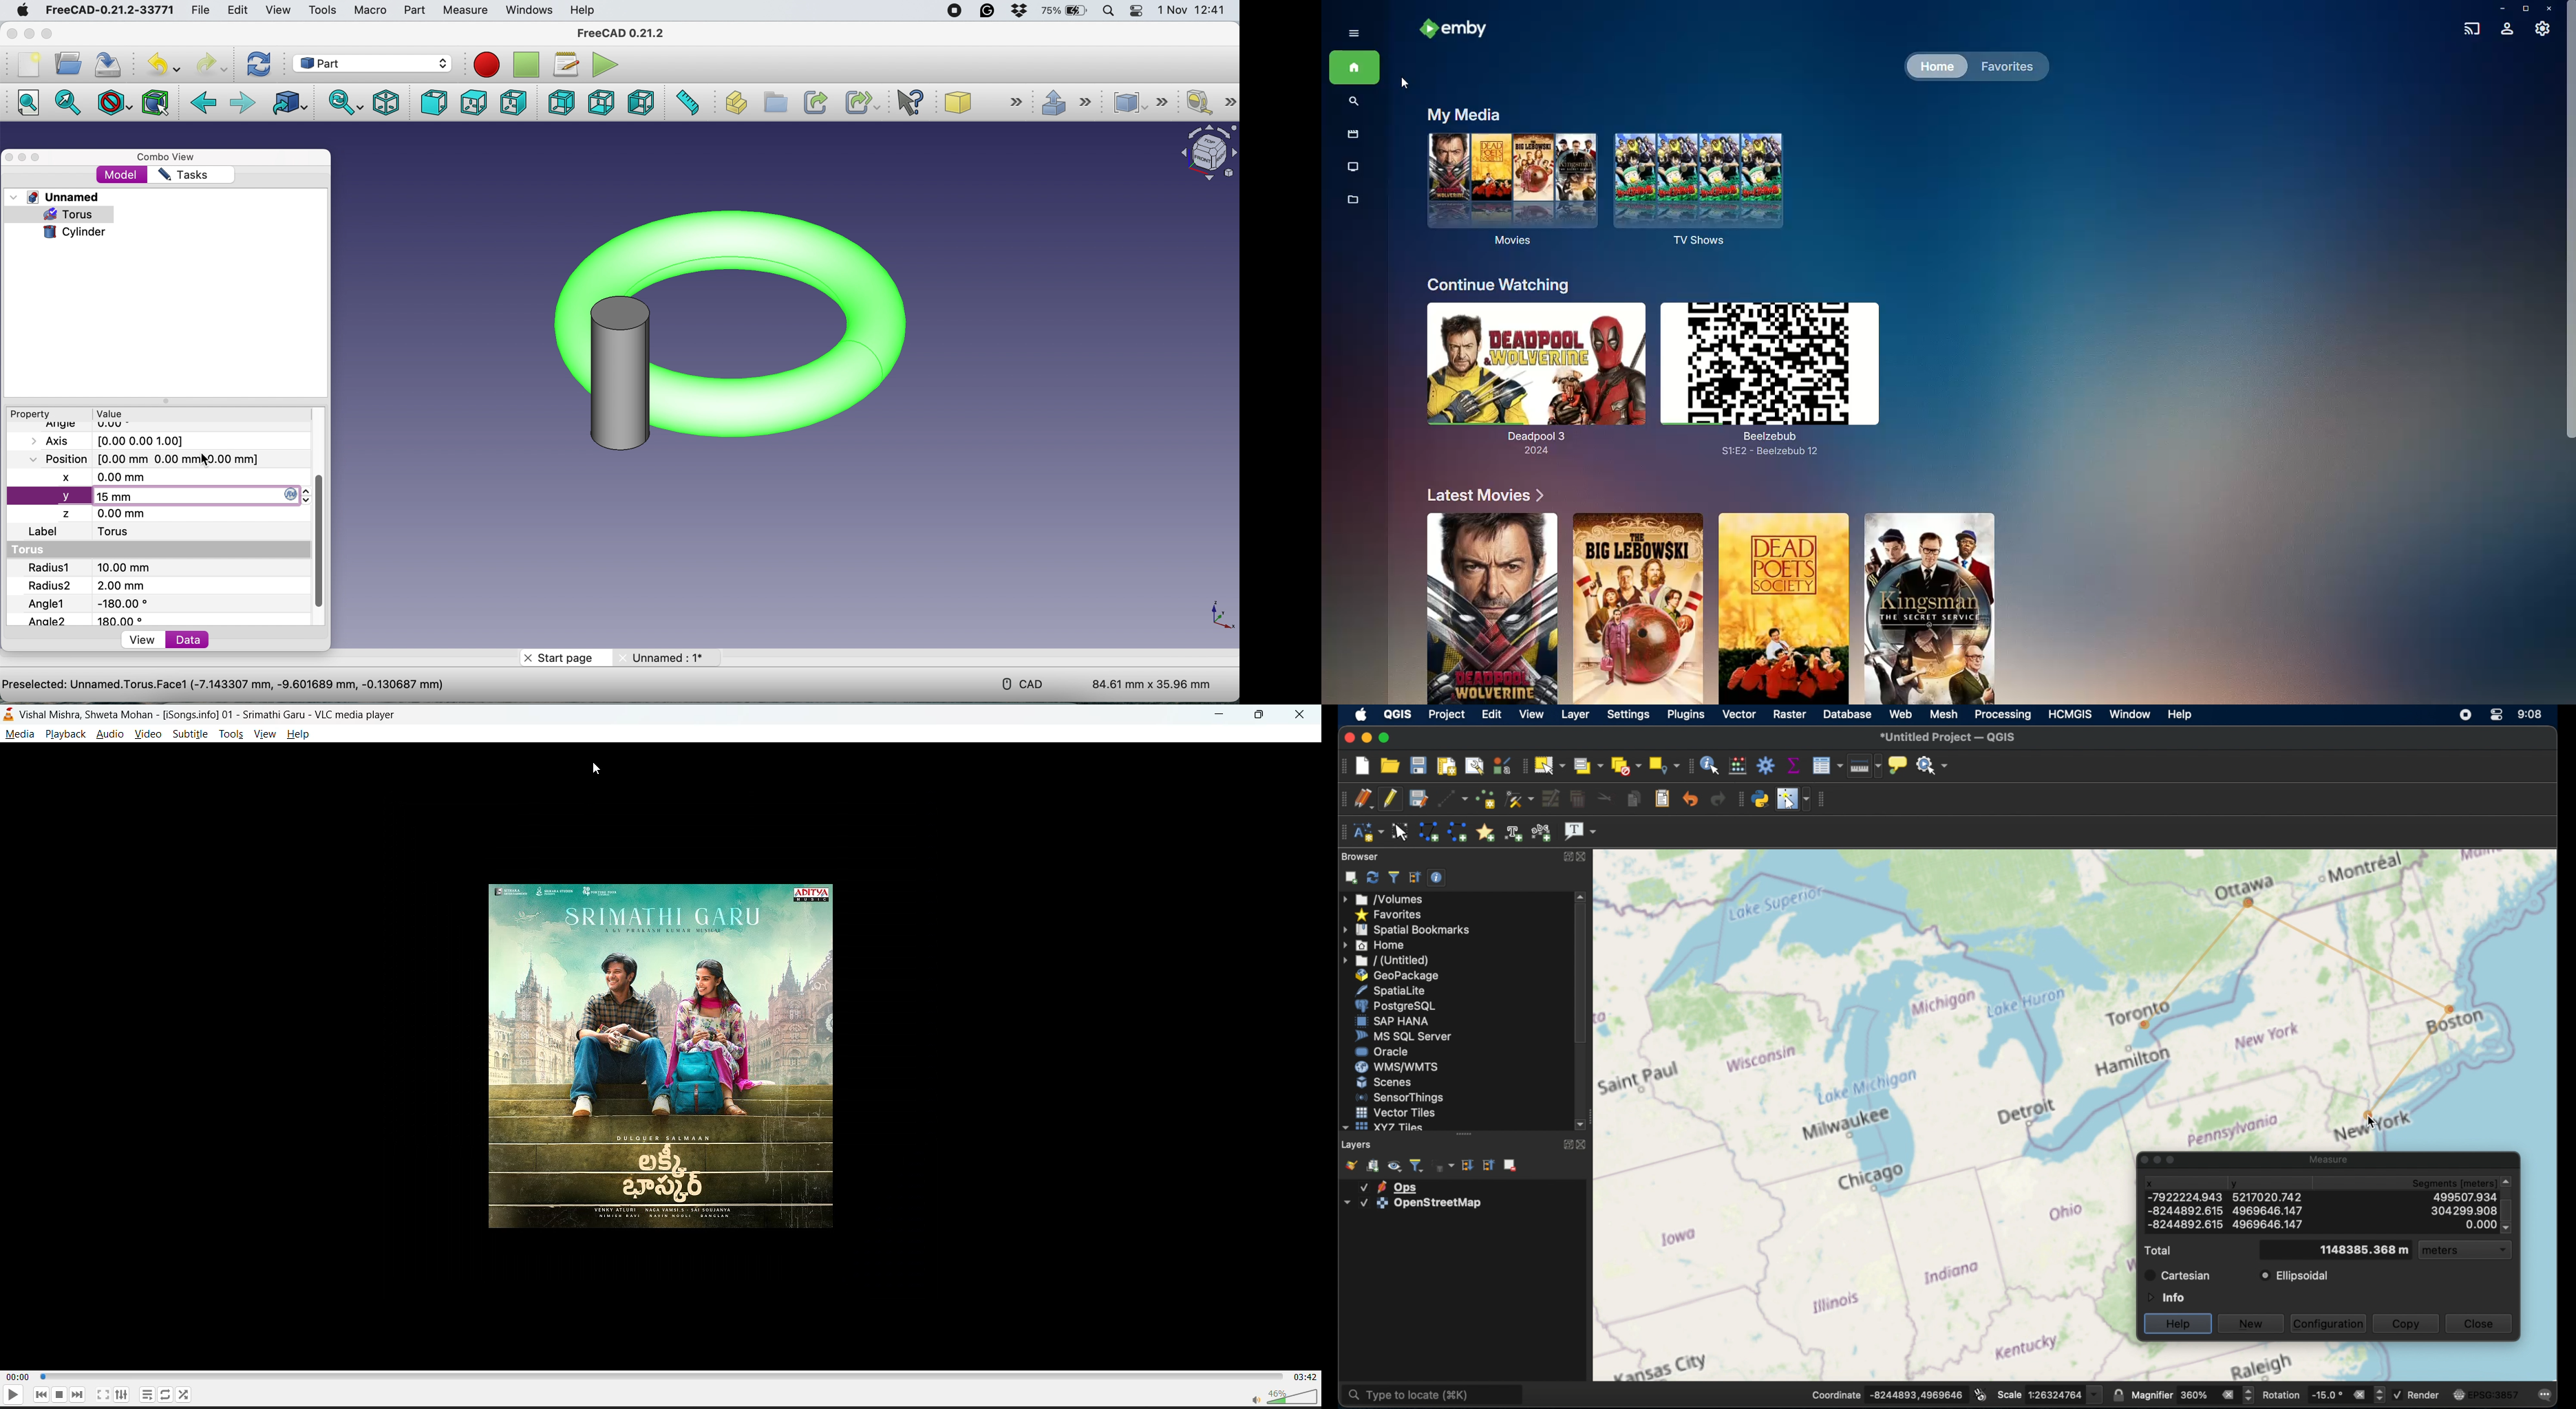 This screenshot has height=1428, width=2576. What do you see at coordinates (1354, 69) in the screenshot?
I see `Home` at bounding box center [1354, 69].